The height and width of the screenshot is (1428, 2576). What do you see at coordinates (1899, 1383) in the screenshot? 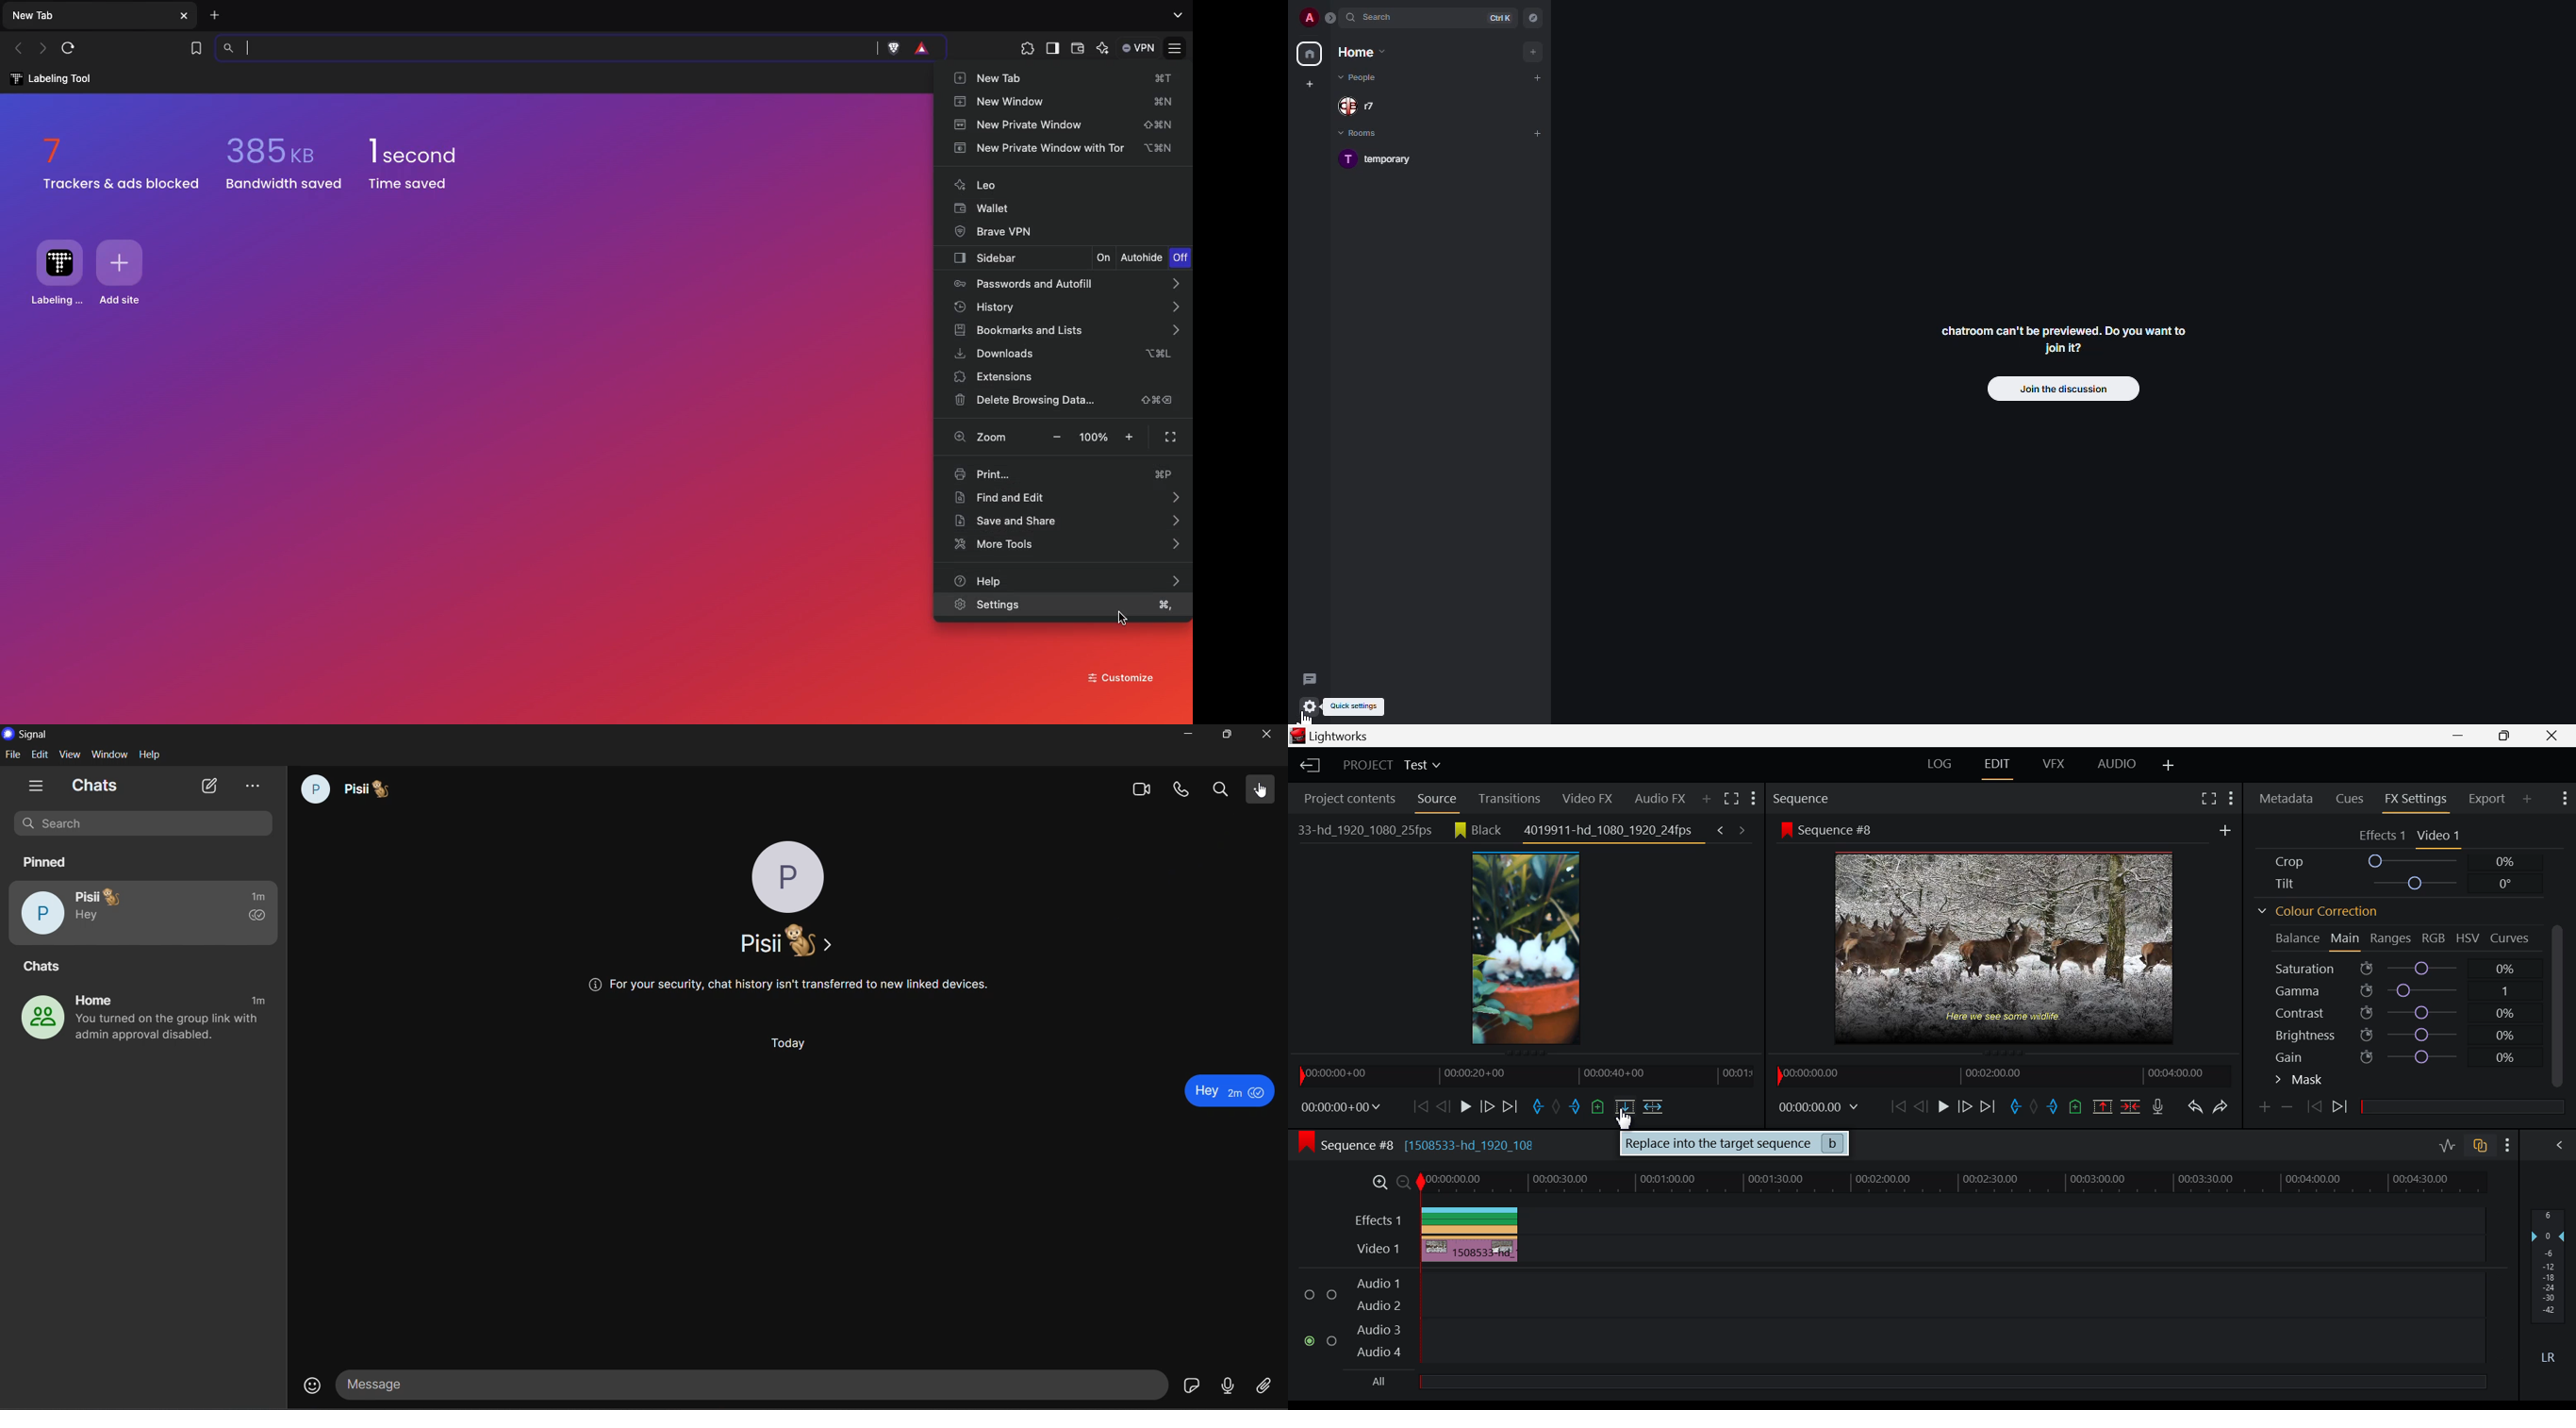
I see `All` at bounding box center [1899, 1383].